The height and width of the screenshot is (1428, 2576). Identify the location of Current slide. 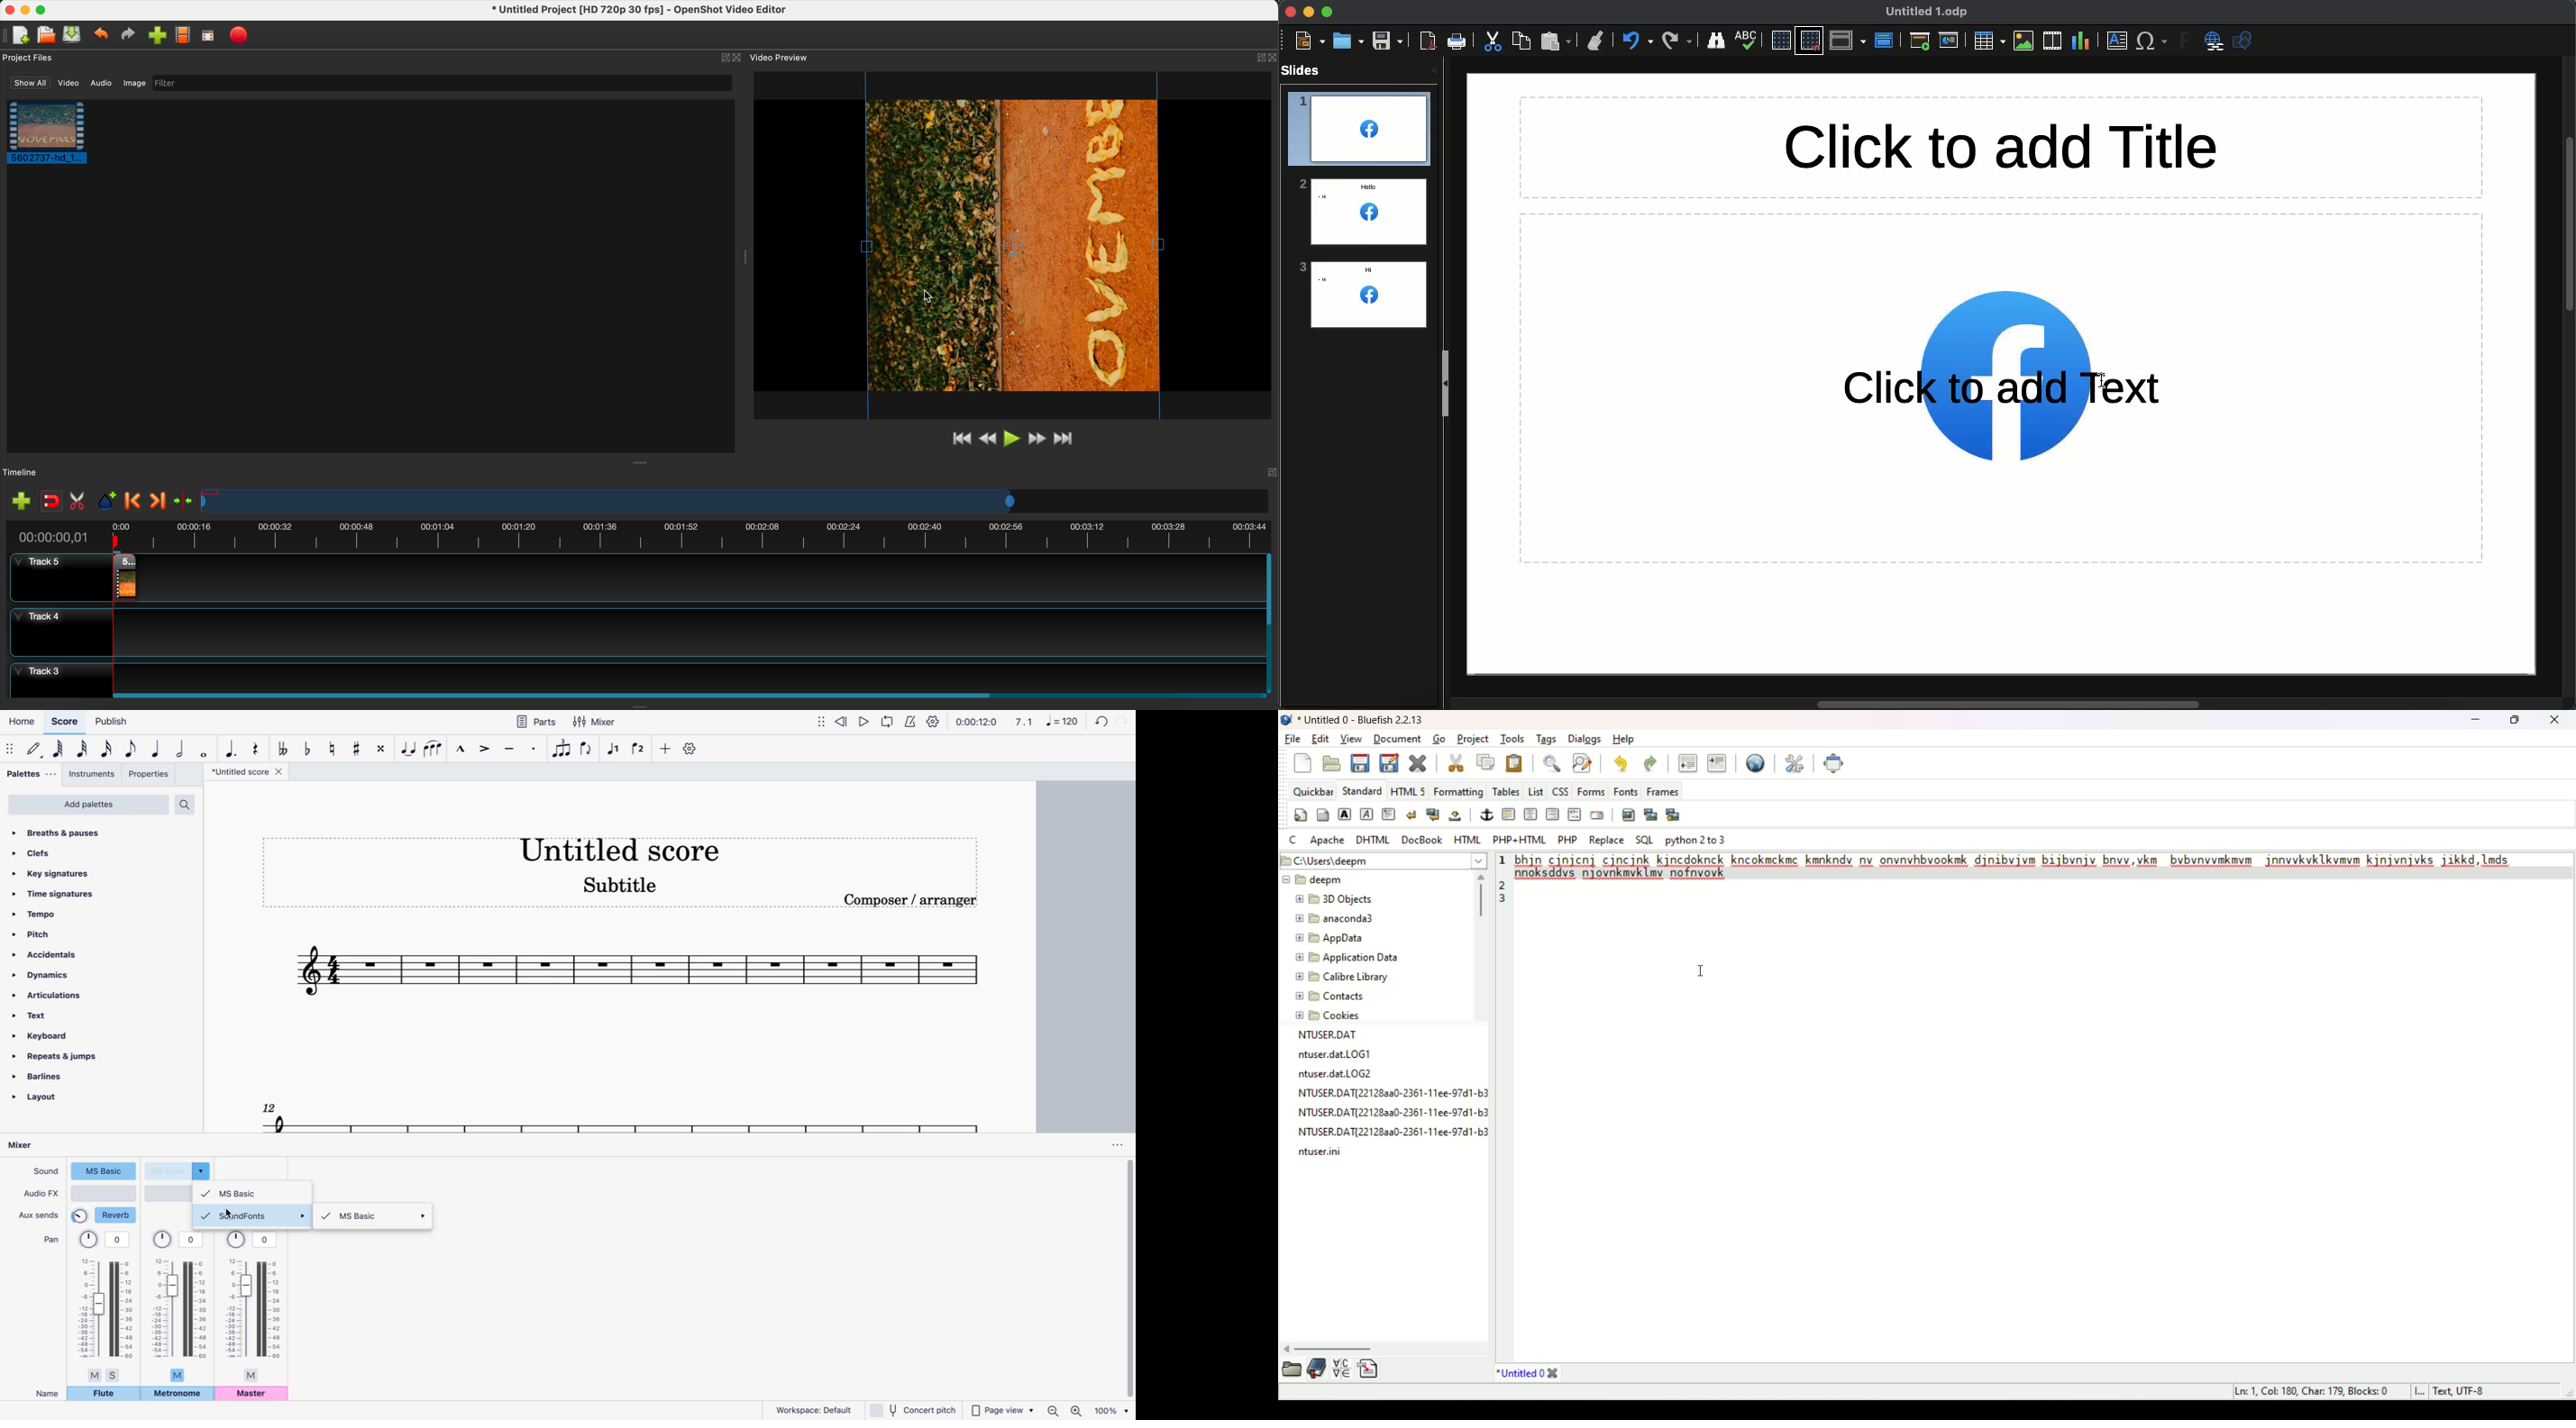
(1950, 43).